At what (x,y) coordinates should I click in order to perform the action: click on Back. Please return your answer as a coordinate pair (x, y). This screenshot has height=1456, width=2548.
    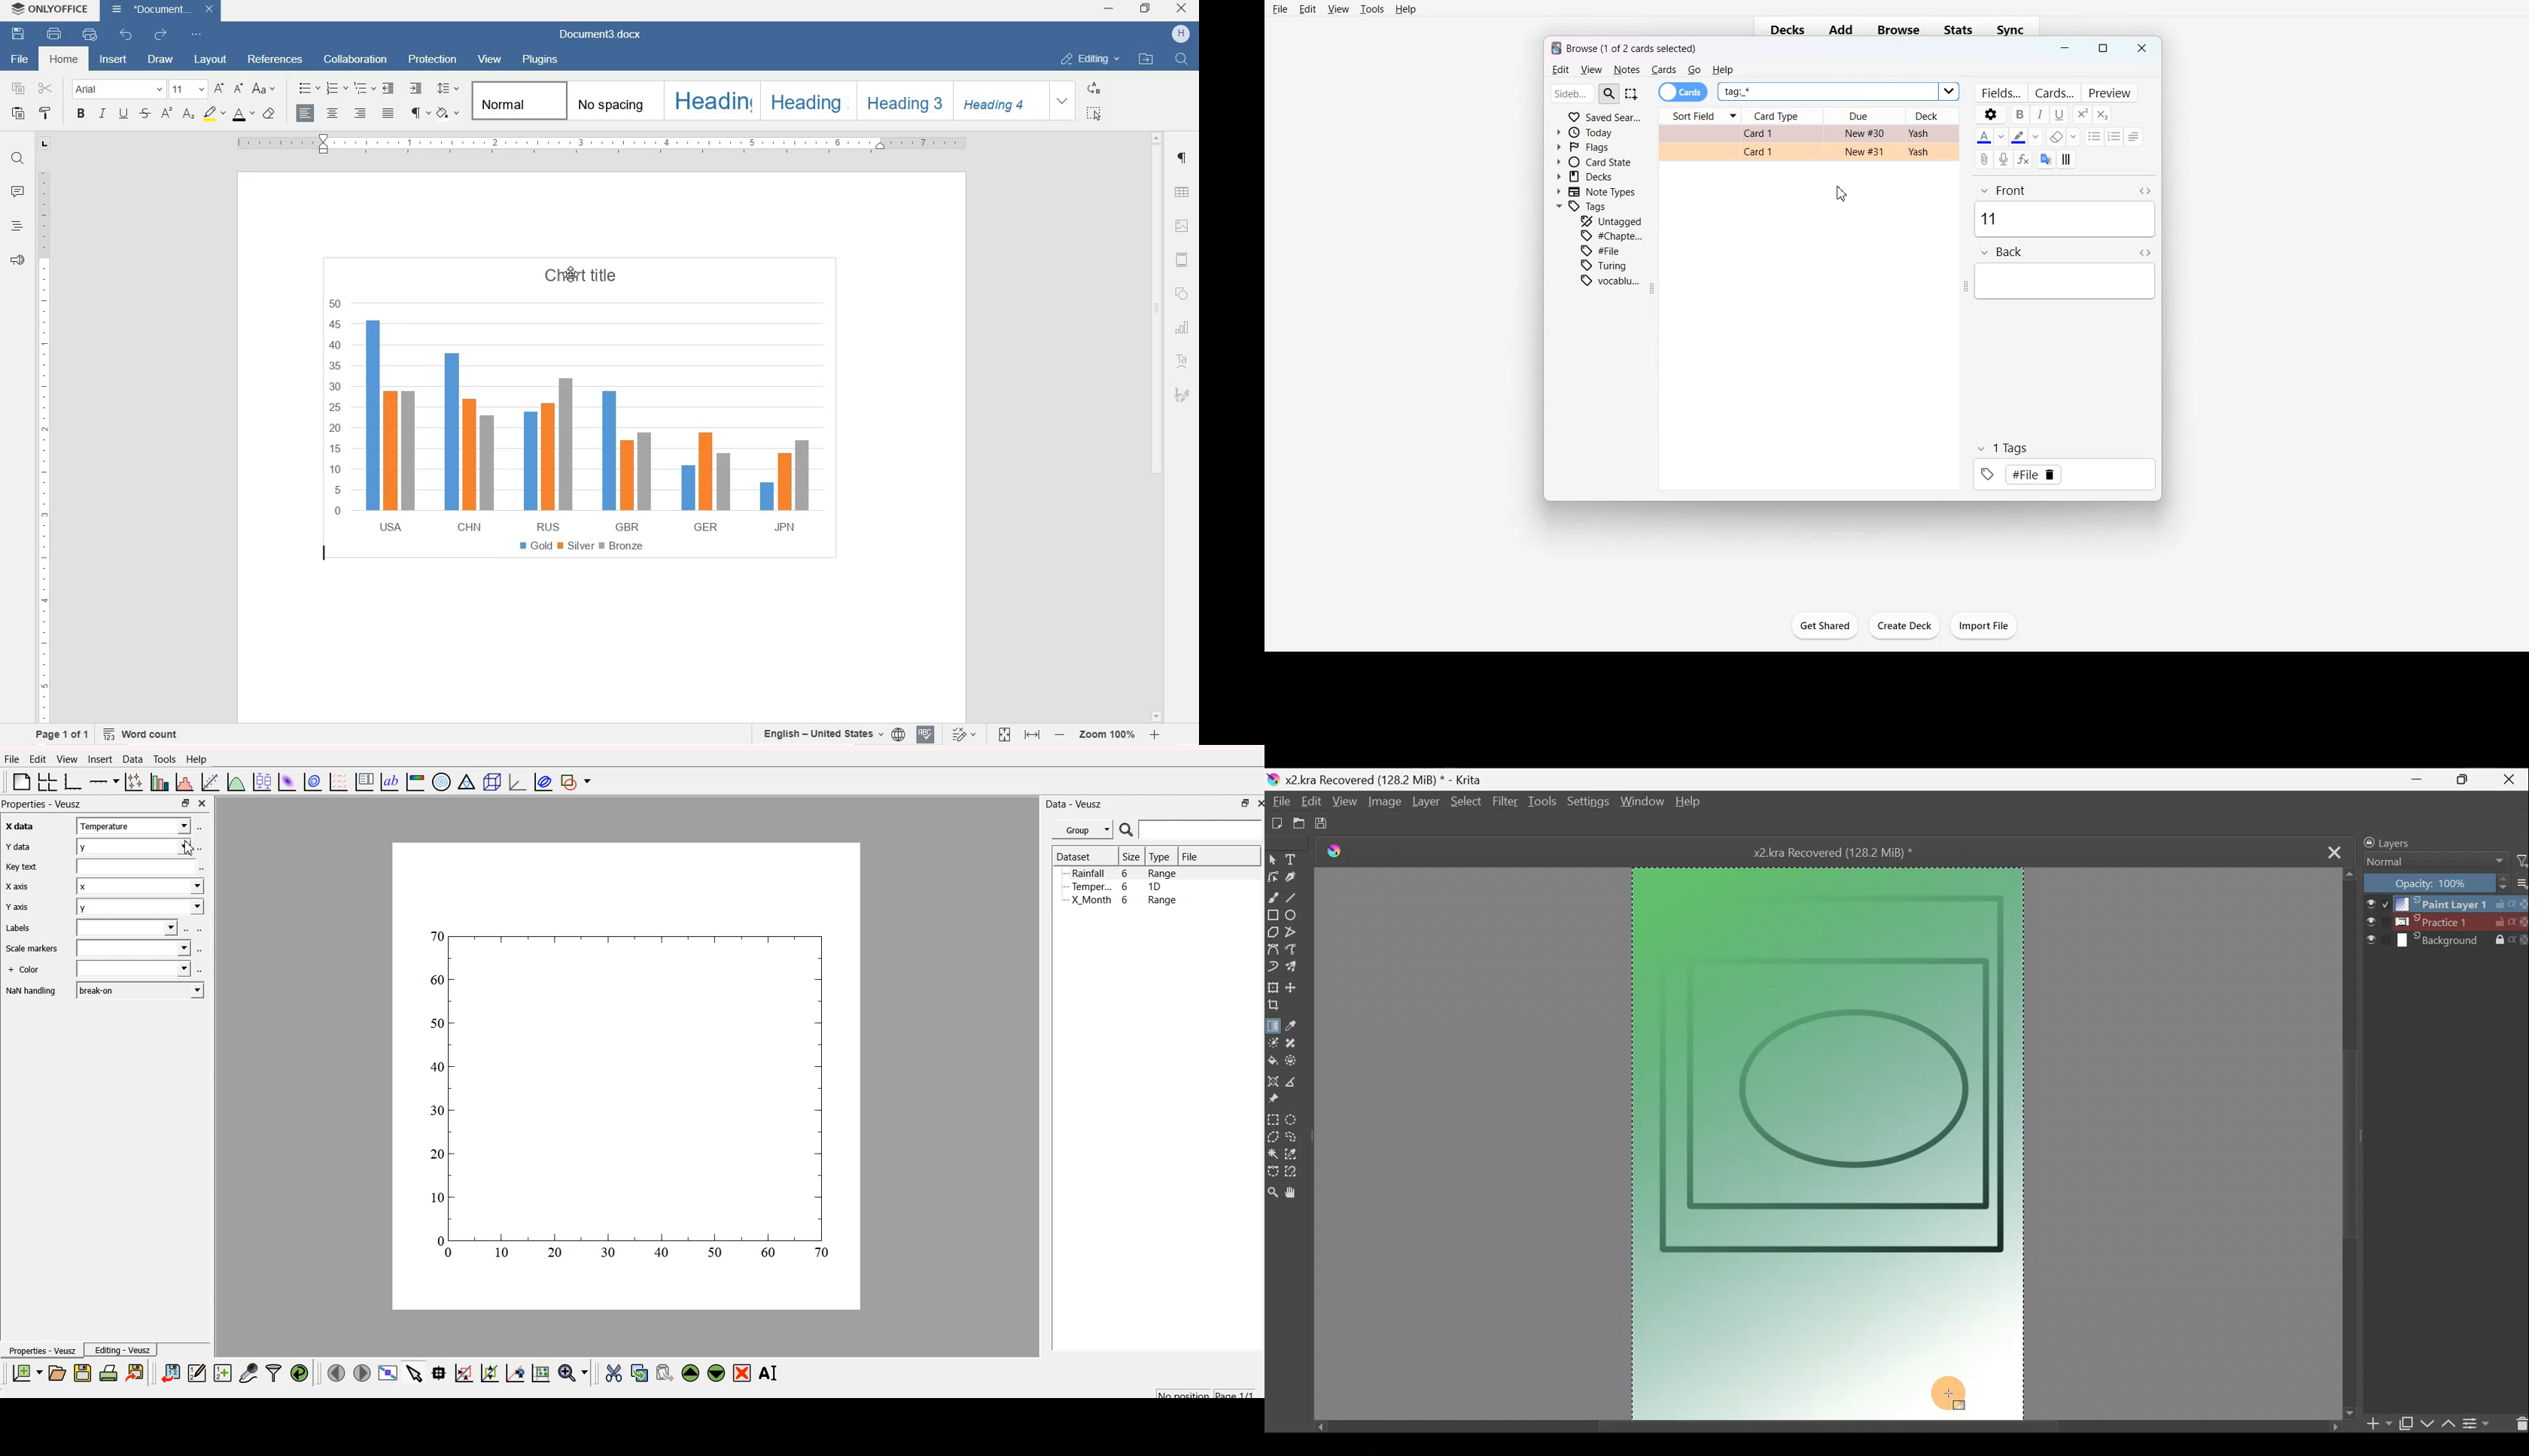
    Looking at the image, I should click on (2067, 272).